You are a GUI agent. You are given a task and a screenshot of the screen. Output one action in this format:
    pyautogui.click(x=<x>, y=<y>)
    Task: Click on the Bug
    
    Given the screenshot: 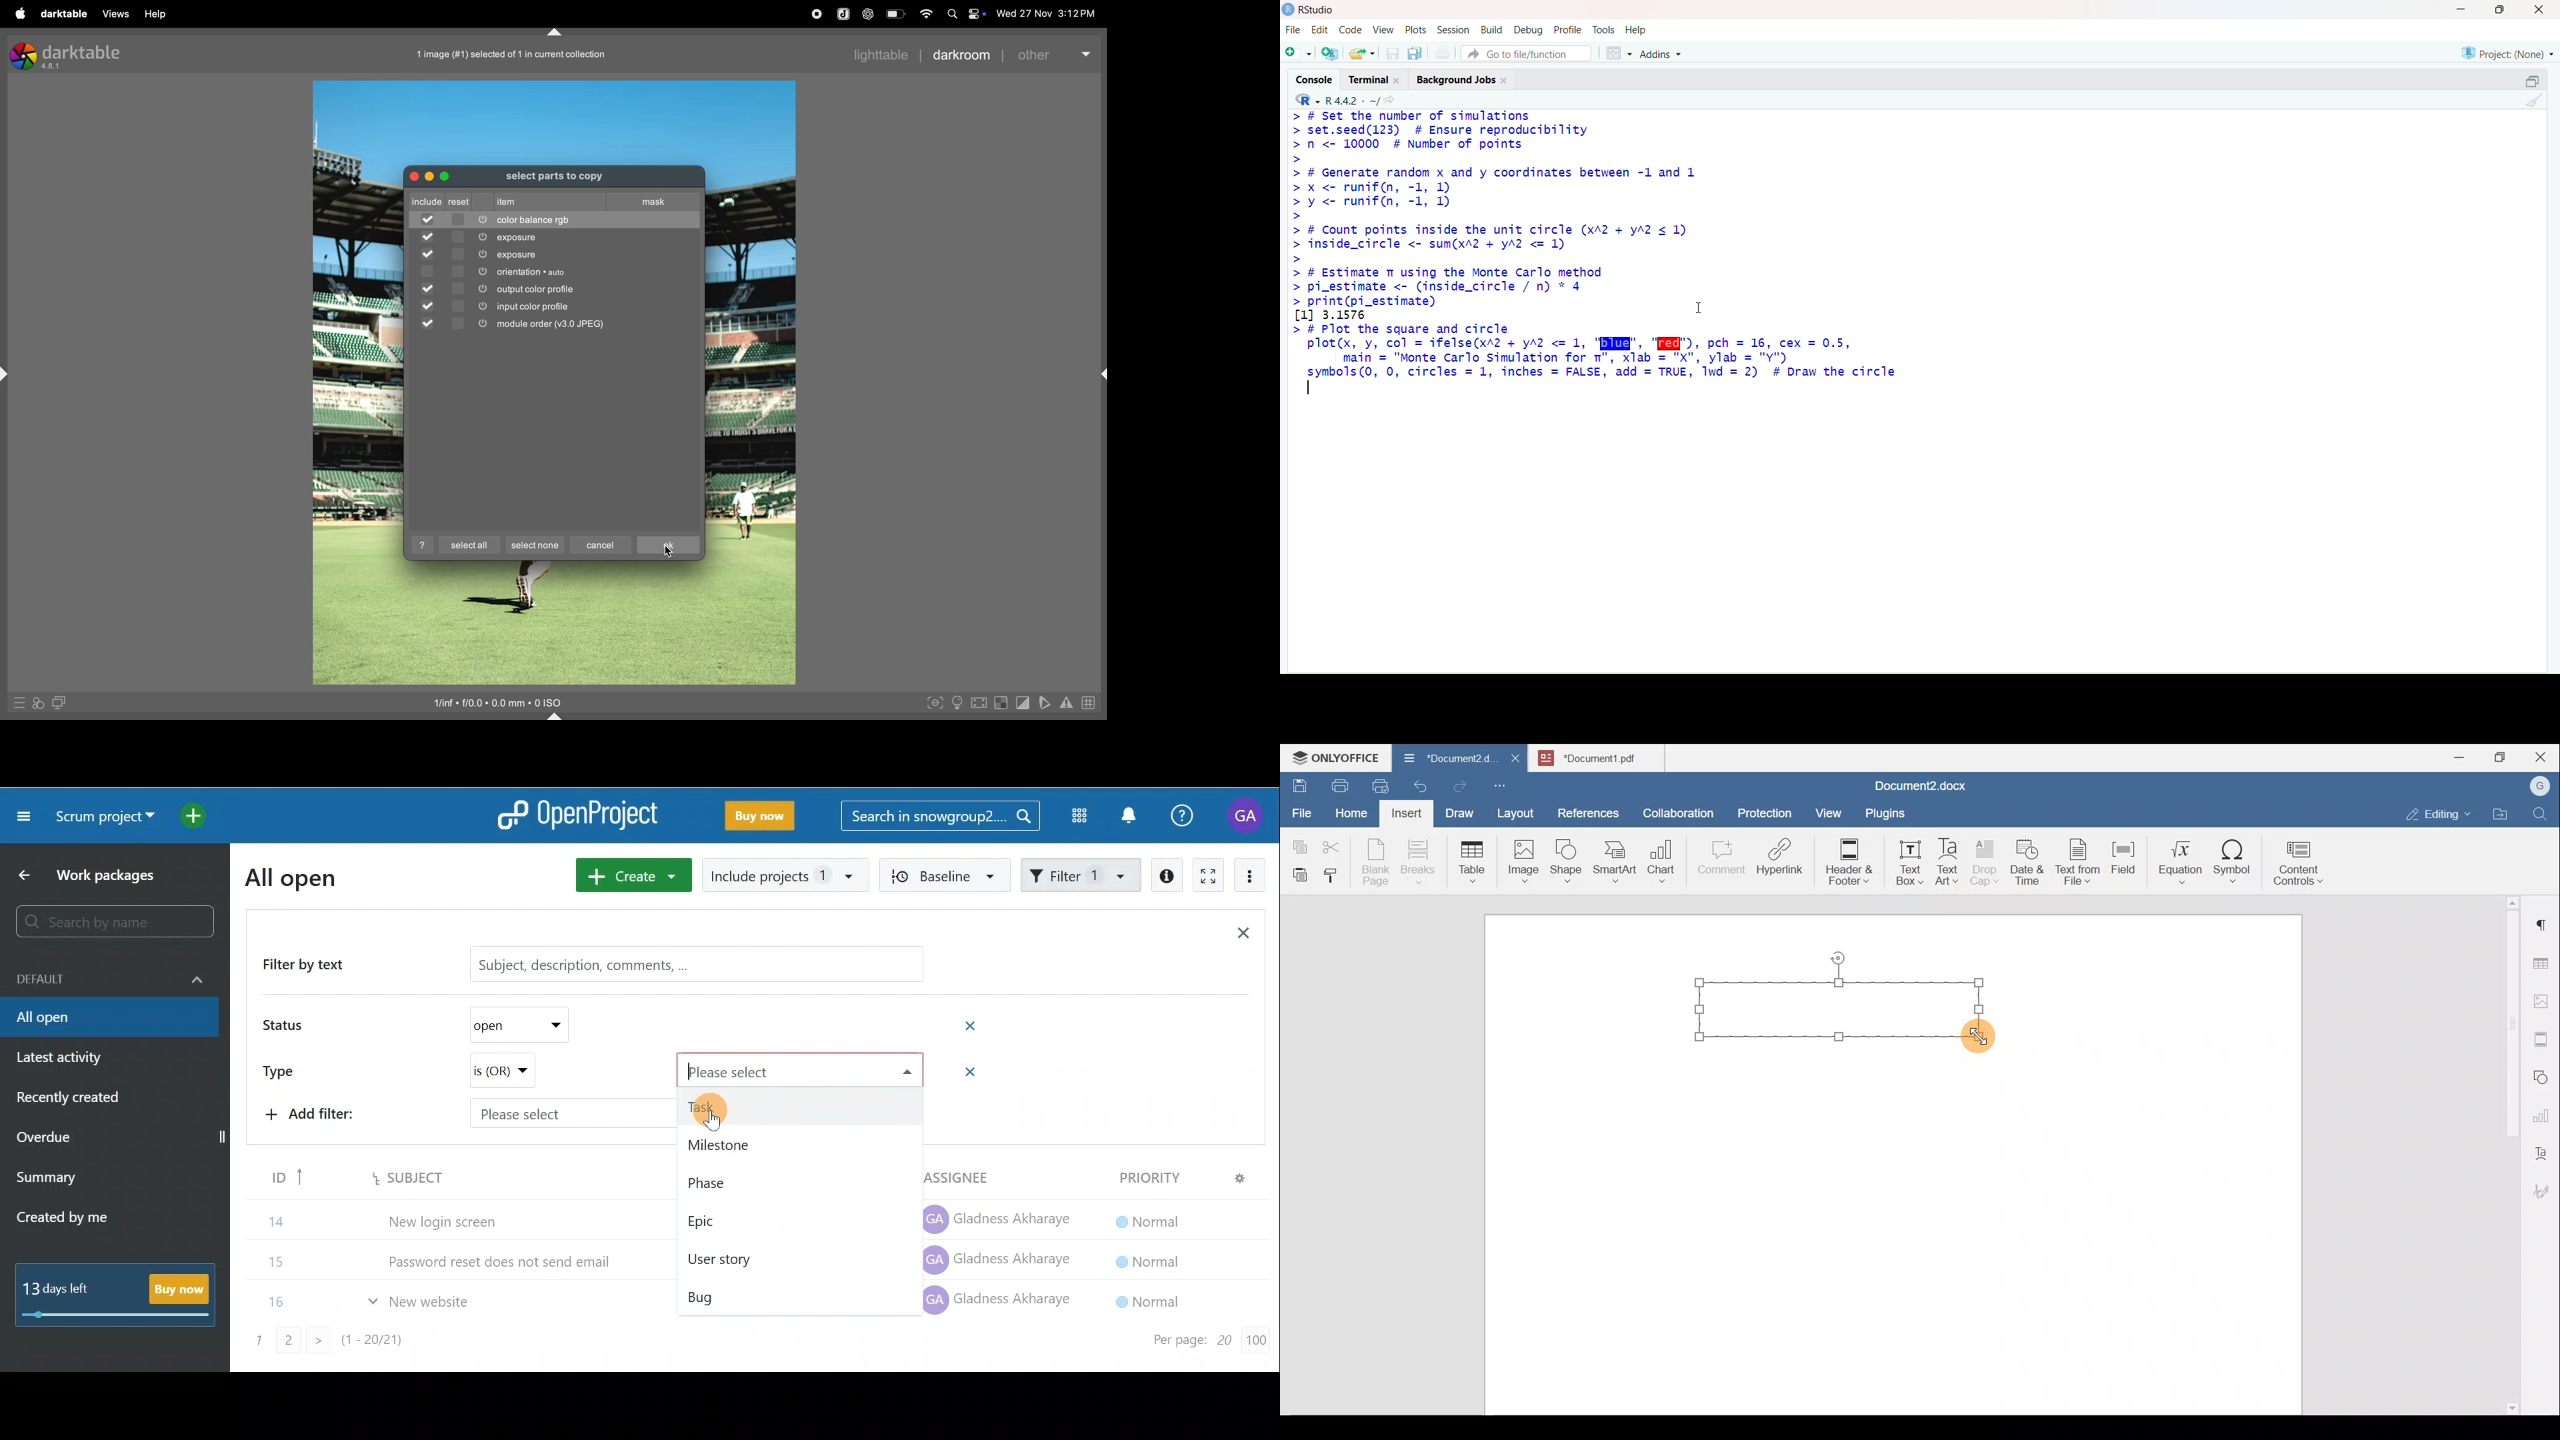 What is the action you would take?
    pyautogui.click(x=760, y=1293)
    